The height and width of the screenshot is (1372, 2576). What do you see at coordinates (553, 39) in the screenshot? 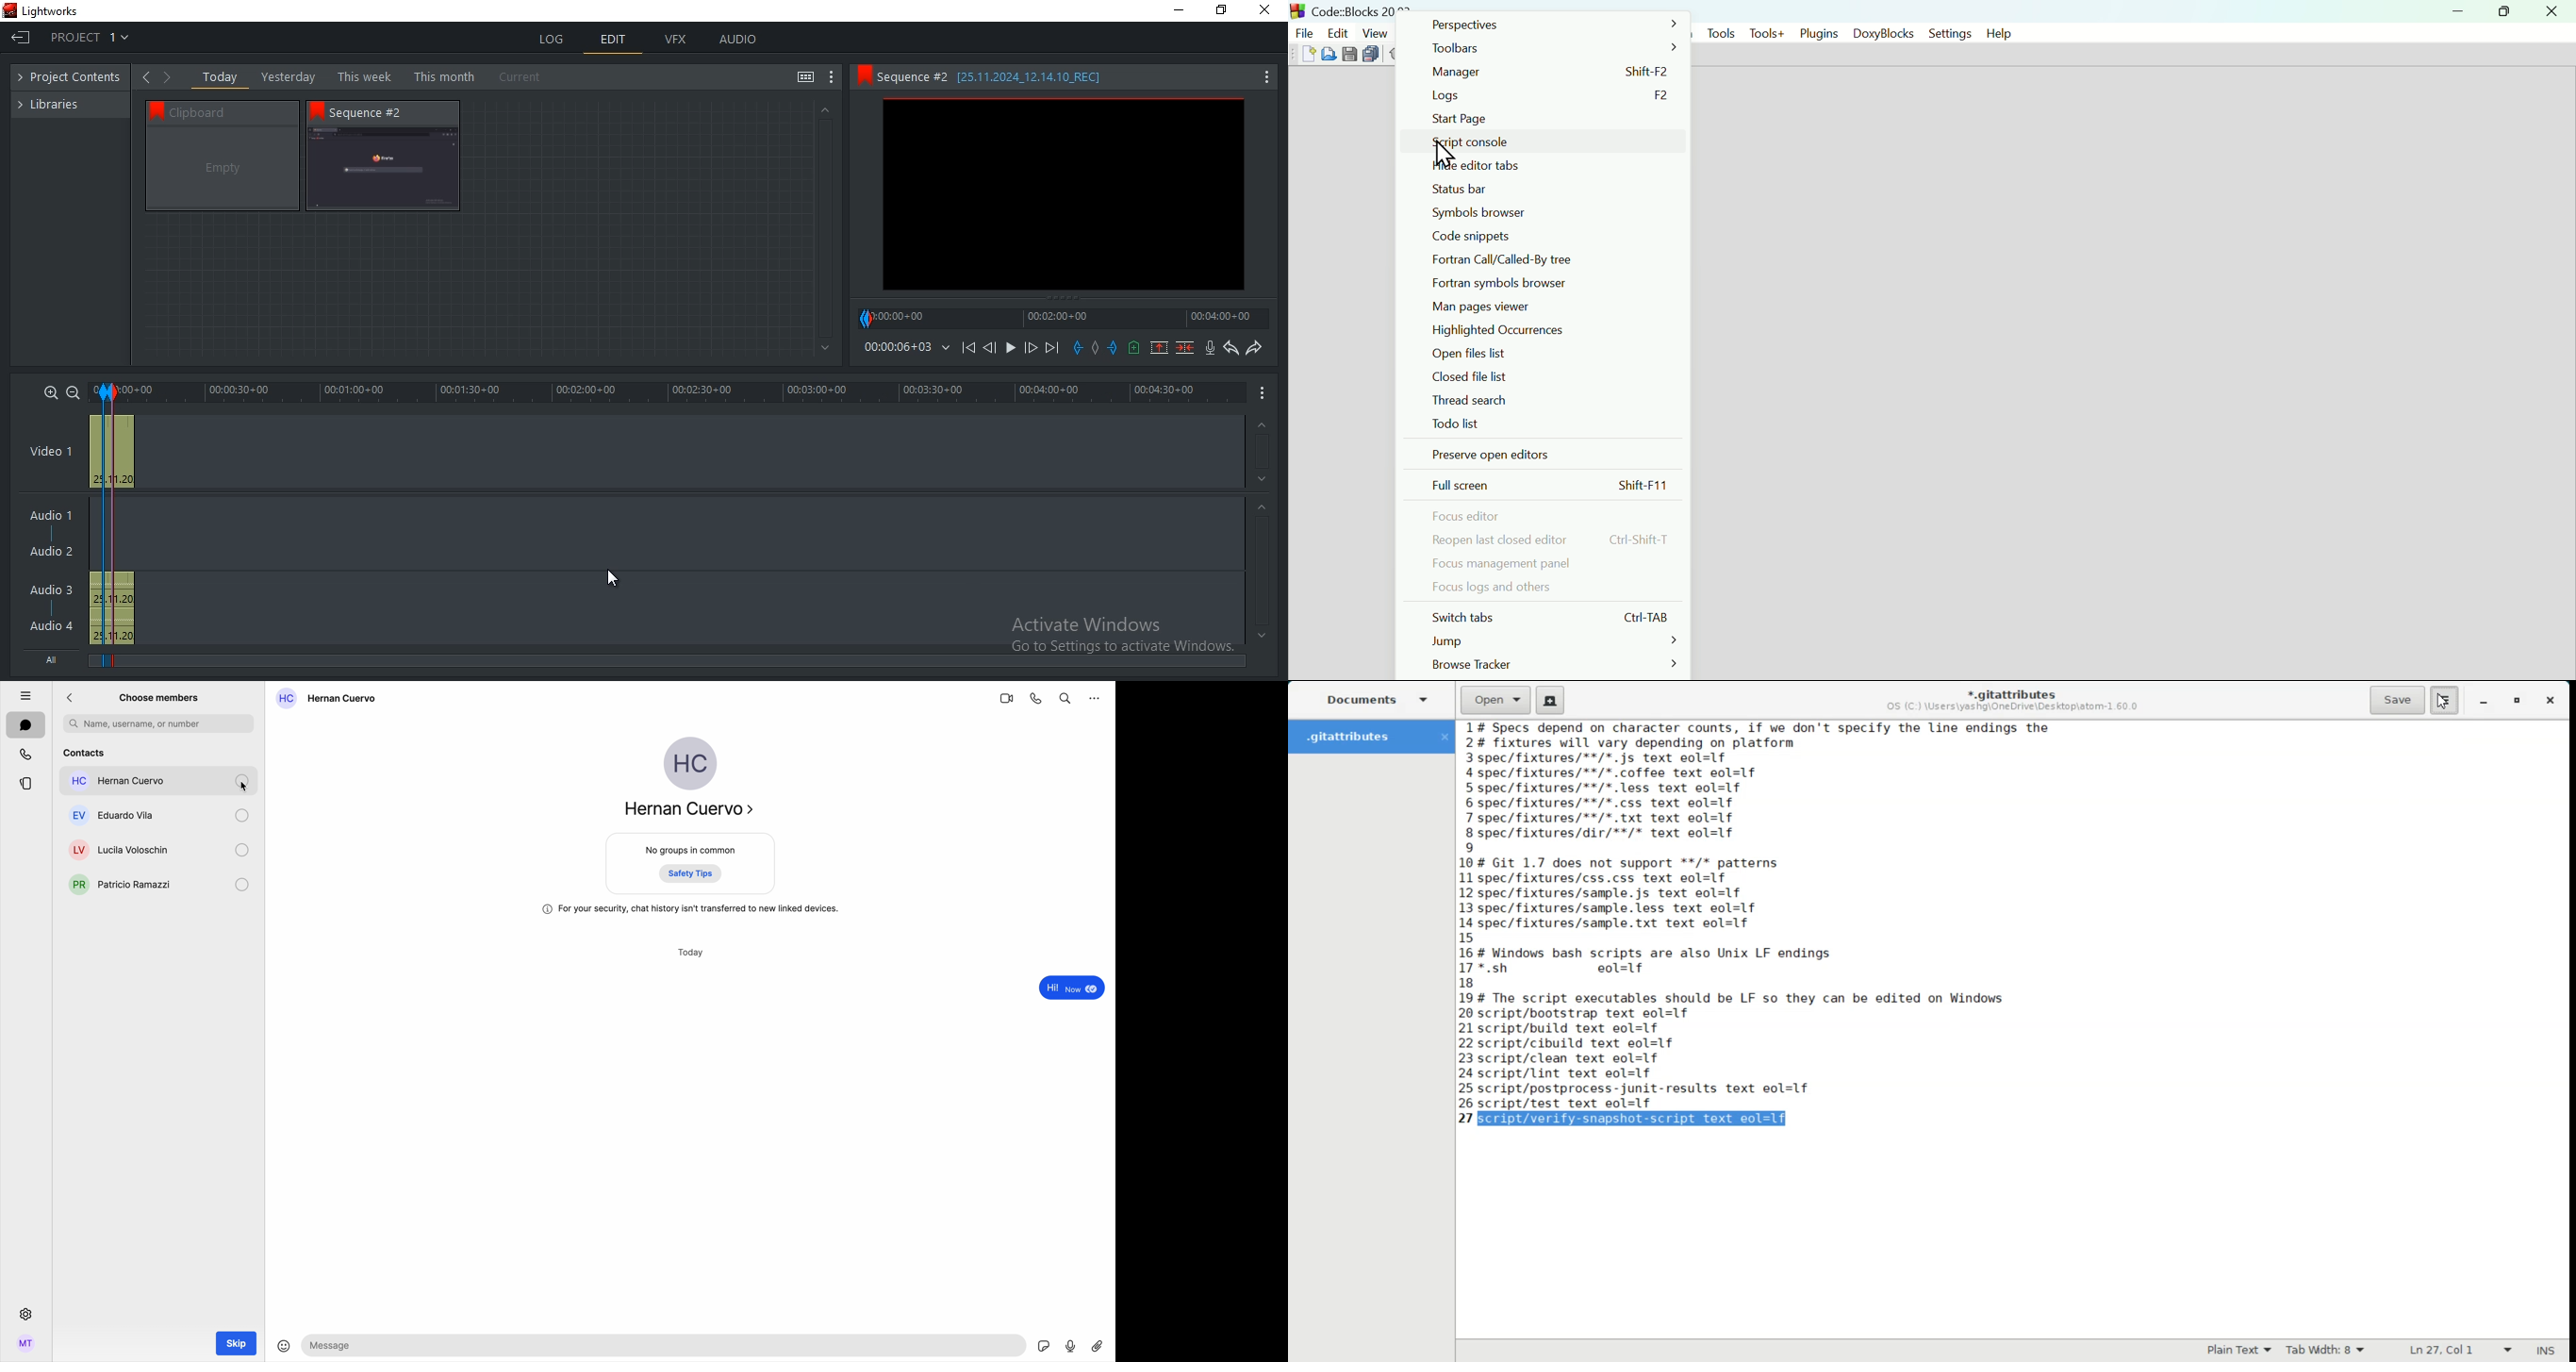
I see `log` at bounding box center [553, 39].